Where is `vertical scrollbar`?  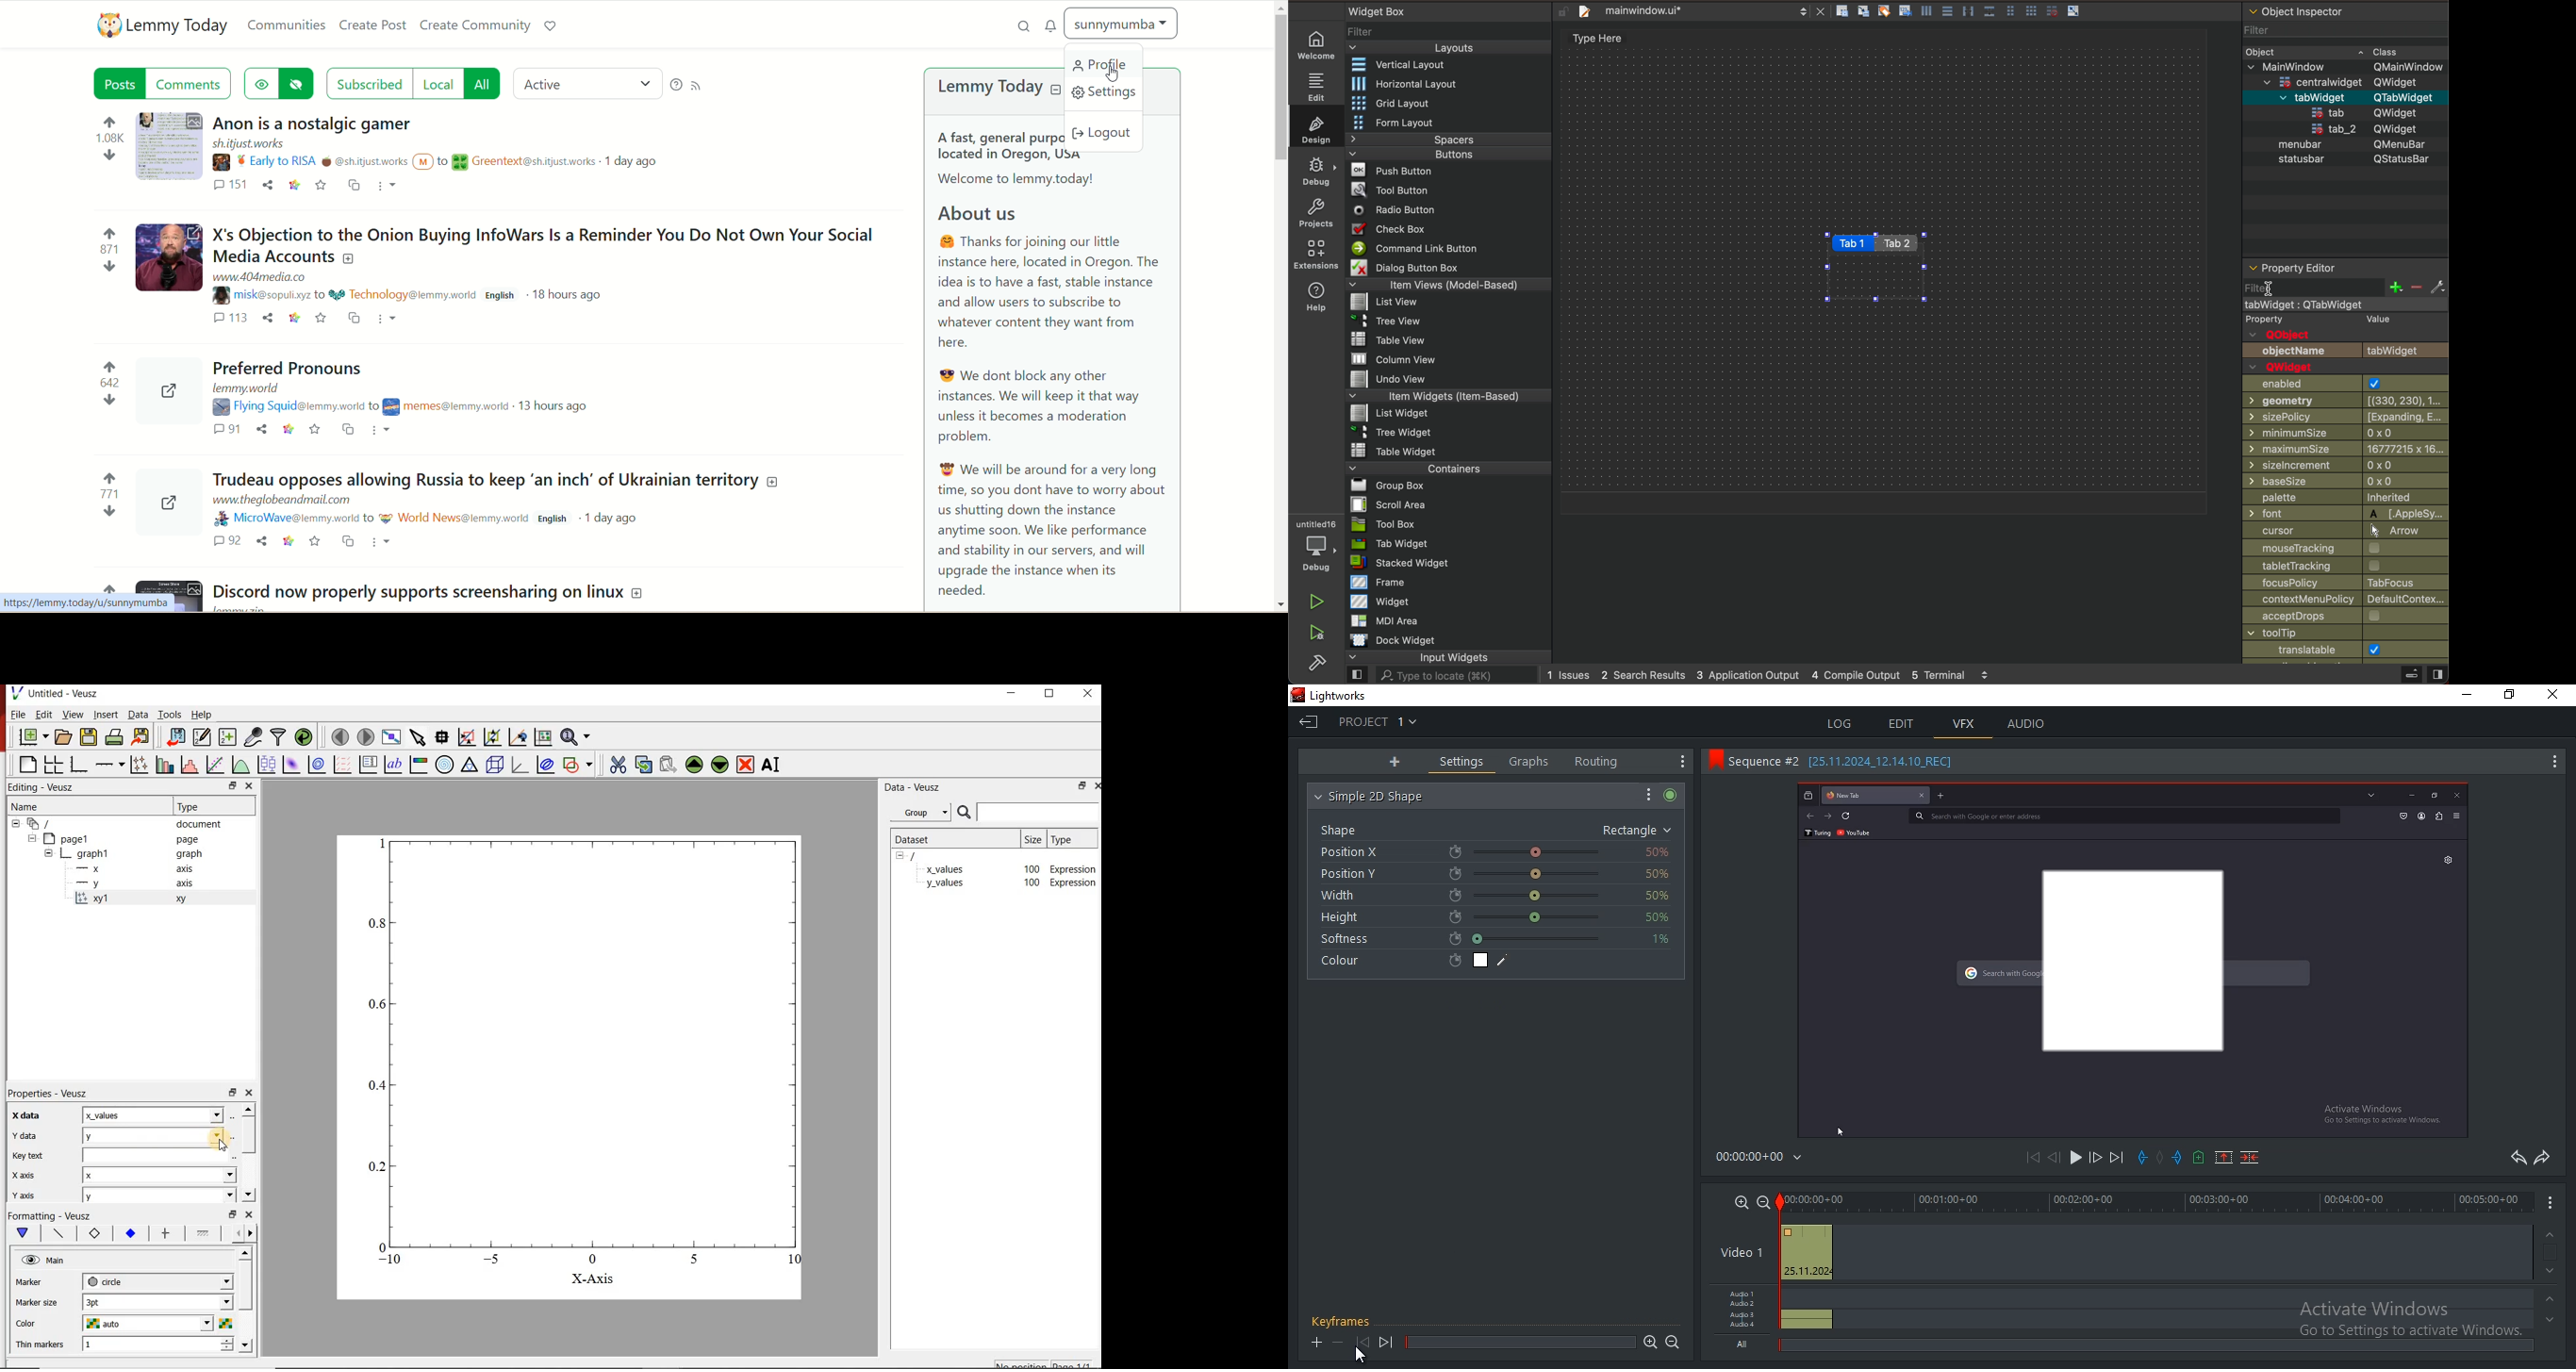 vertical scrollbar is located at coordinates (249, 1135).